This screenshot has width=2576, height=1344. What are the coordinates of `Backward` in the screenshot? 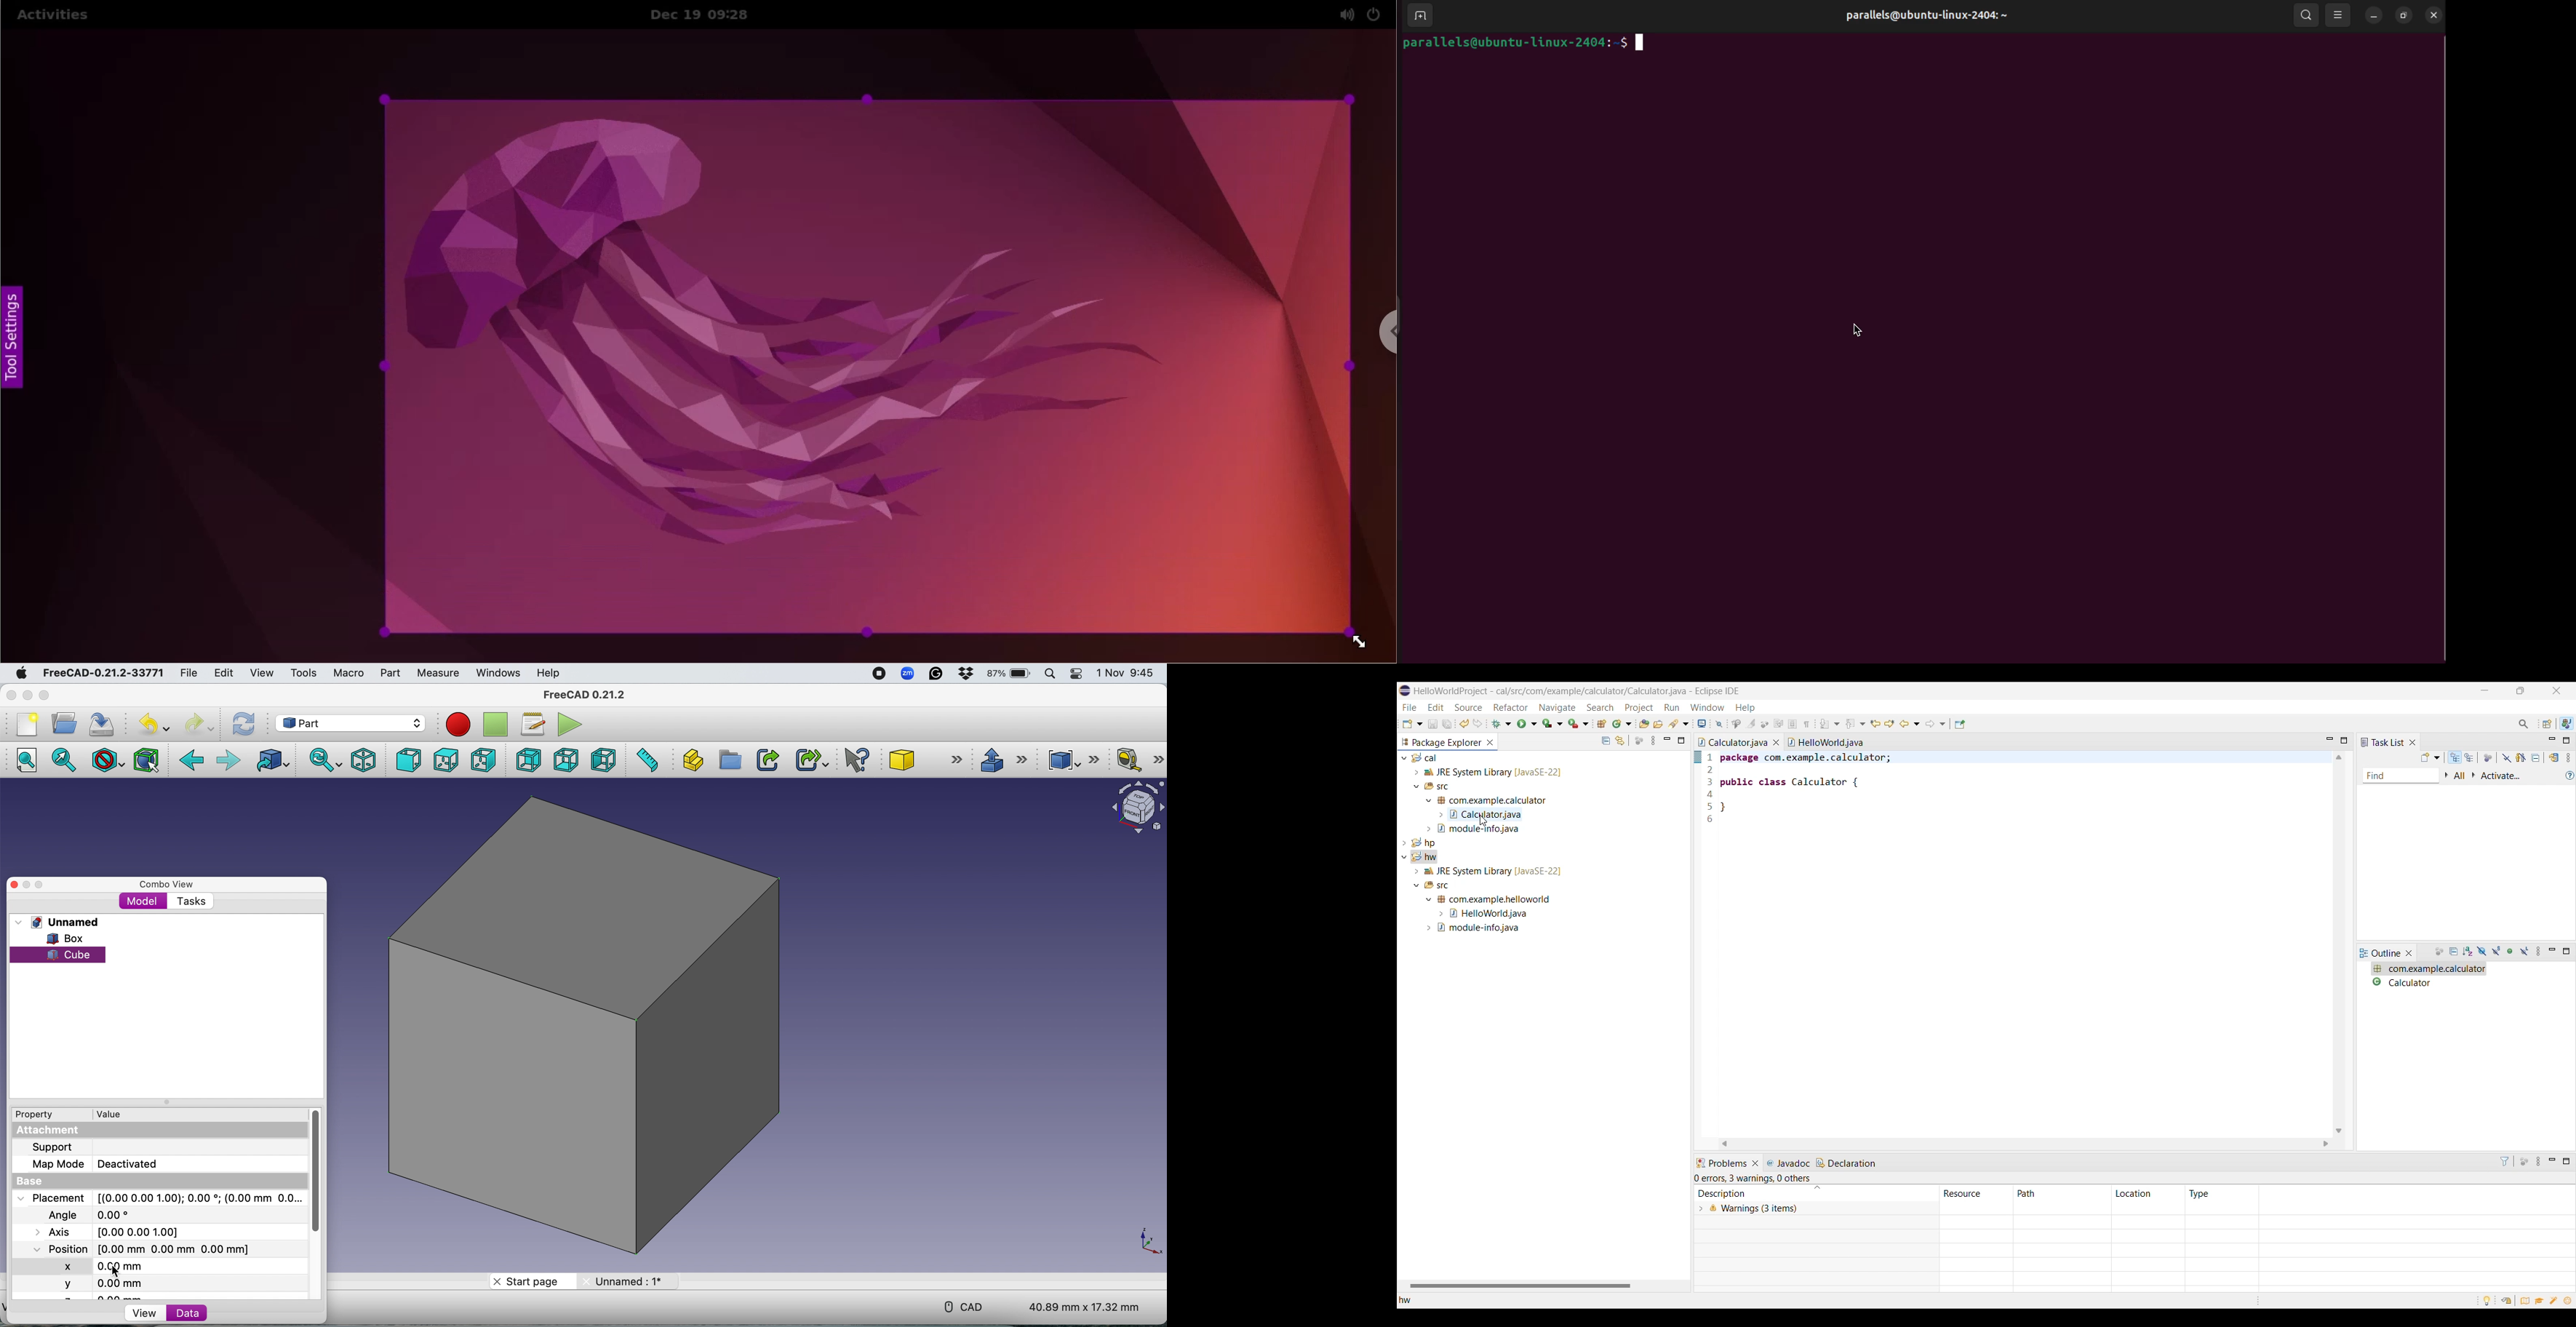 It's located at (192, 761).